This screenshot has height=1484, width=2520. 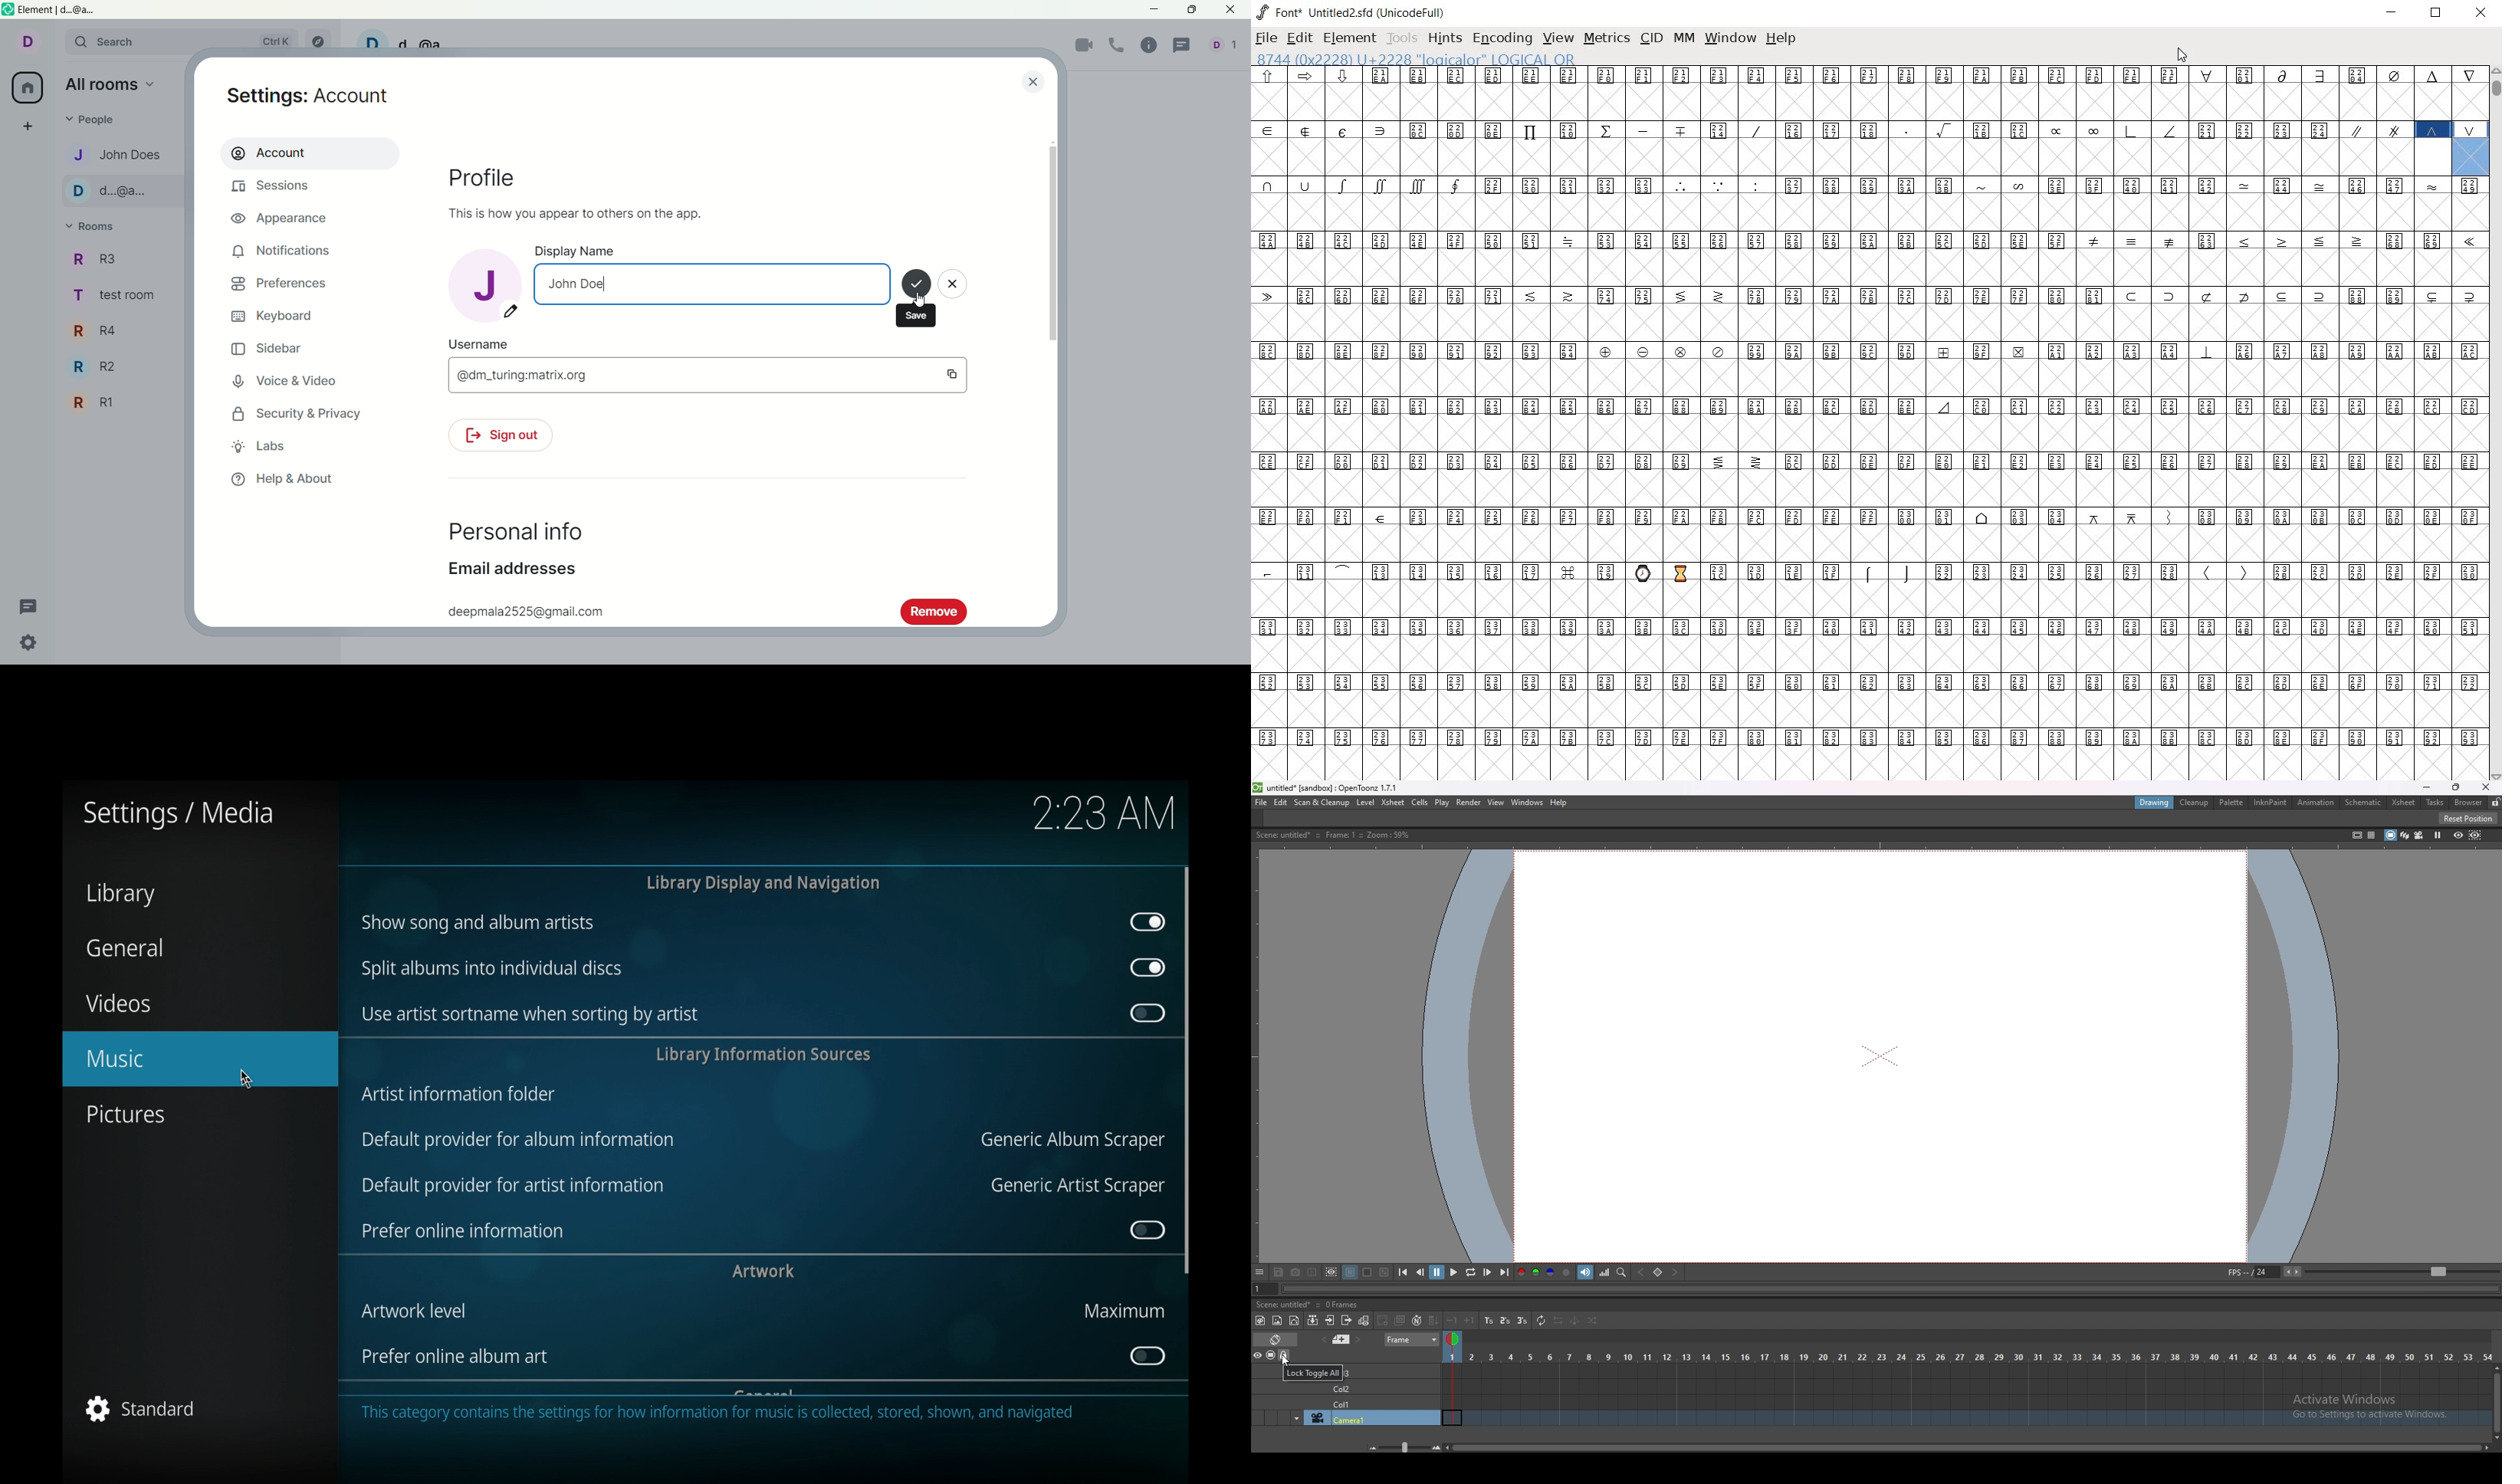 What do you see at coordinates (1540, 1321) in the screenshot?
I see `repeat` at bounding box center [1540, 1321].